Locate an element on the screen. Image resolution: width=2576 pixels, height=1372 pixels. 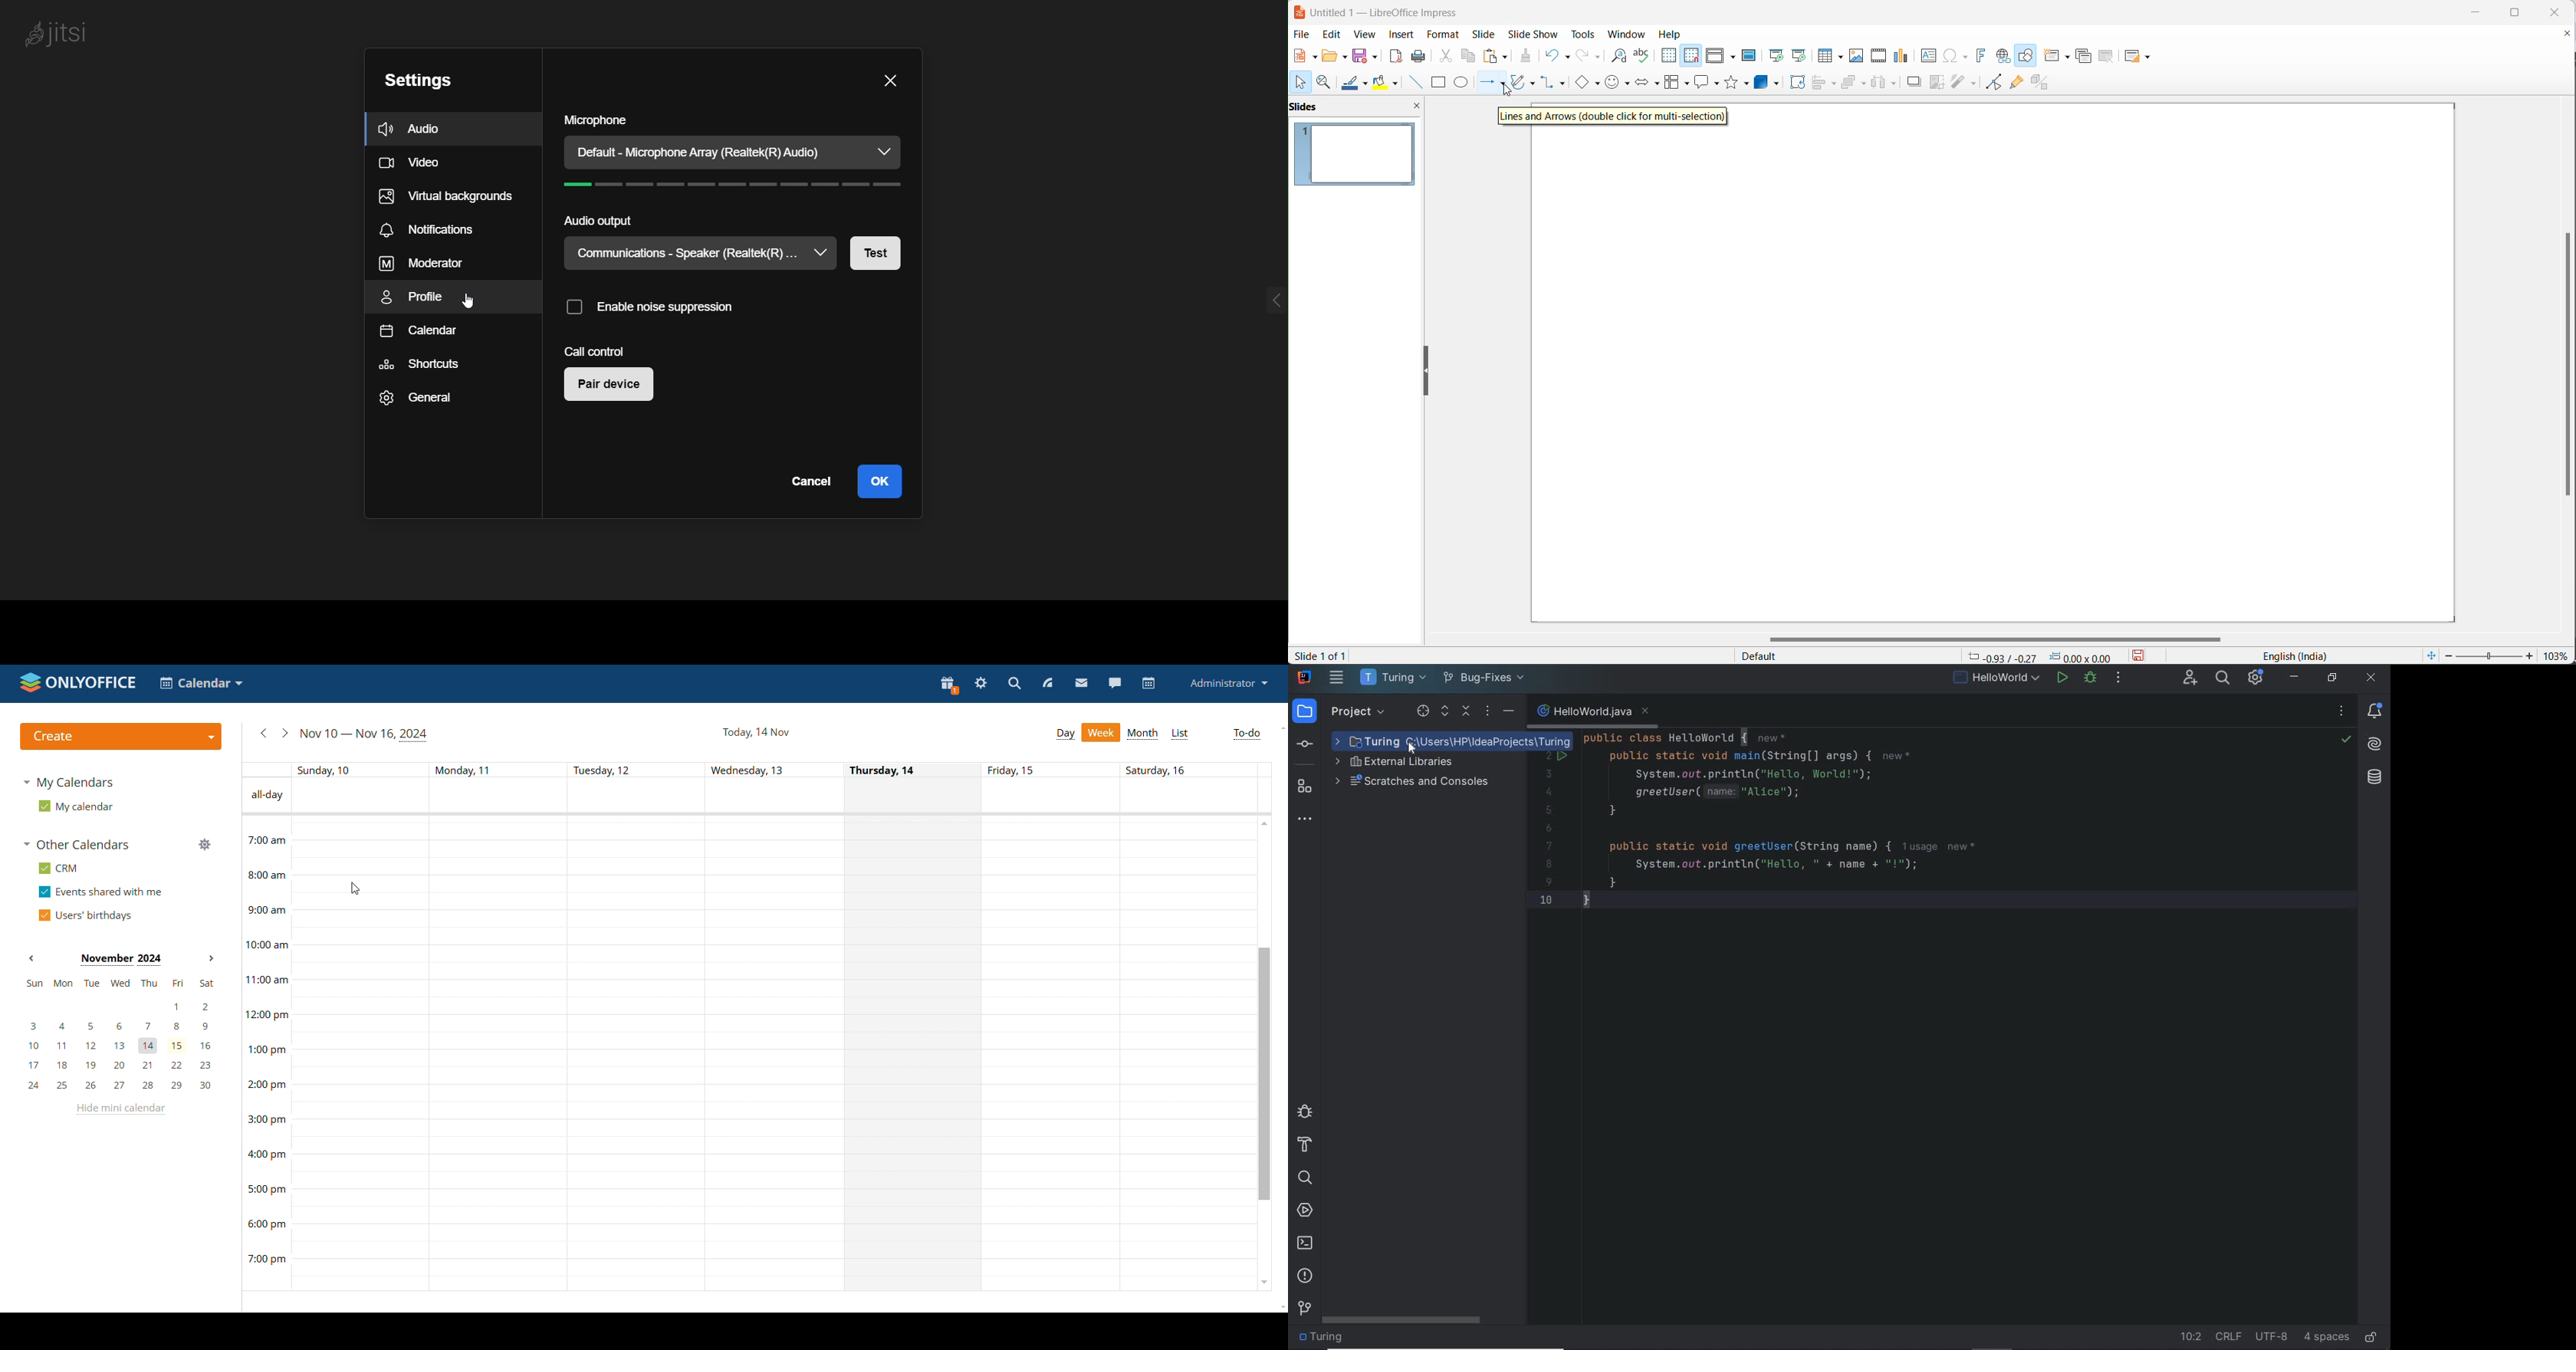
line separator is located at coordinates (2231, 1338).